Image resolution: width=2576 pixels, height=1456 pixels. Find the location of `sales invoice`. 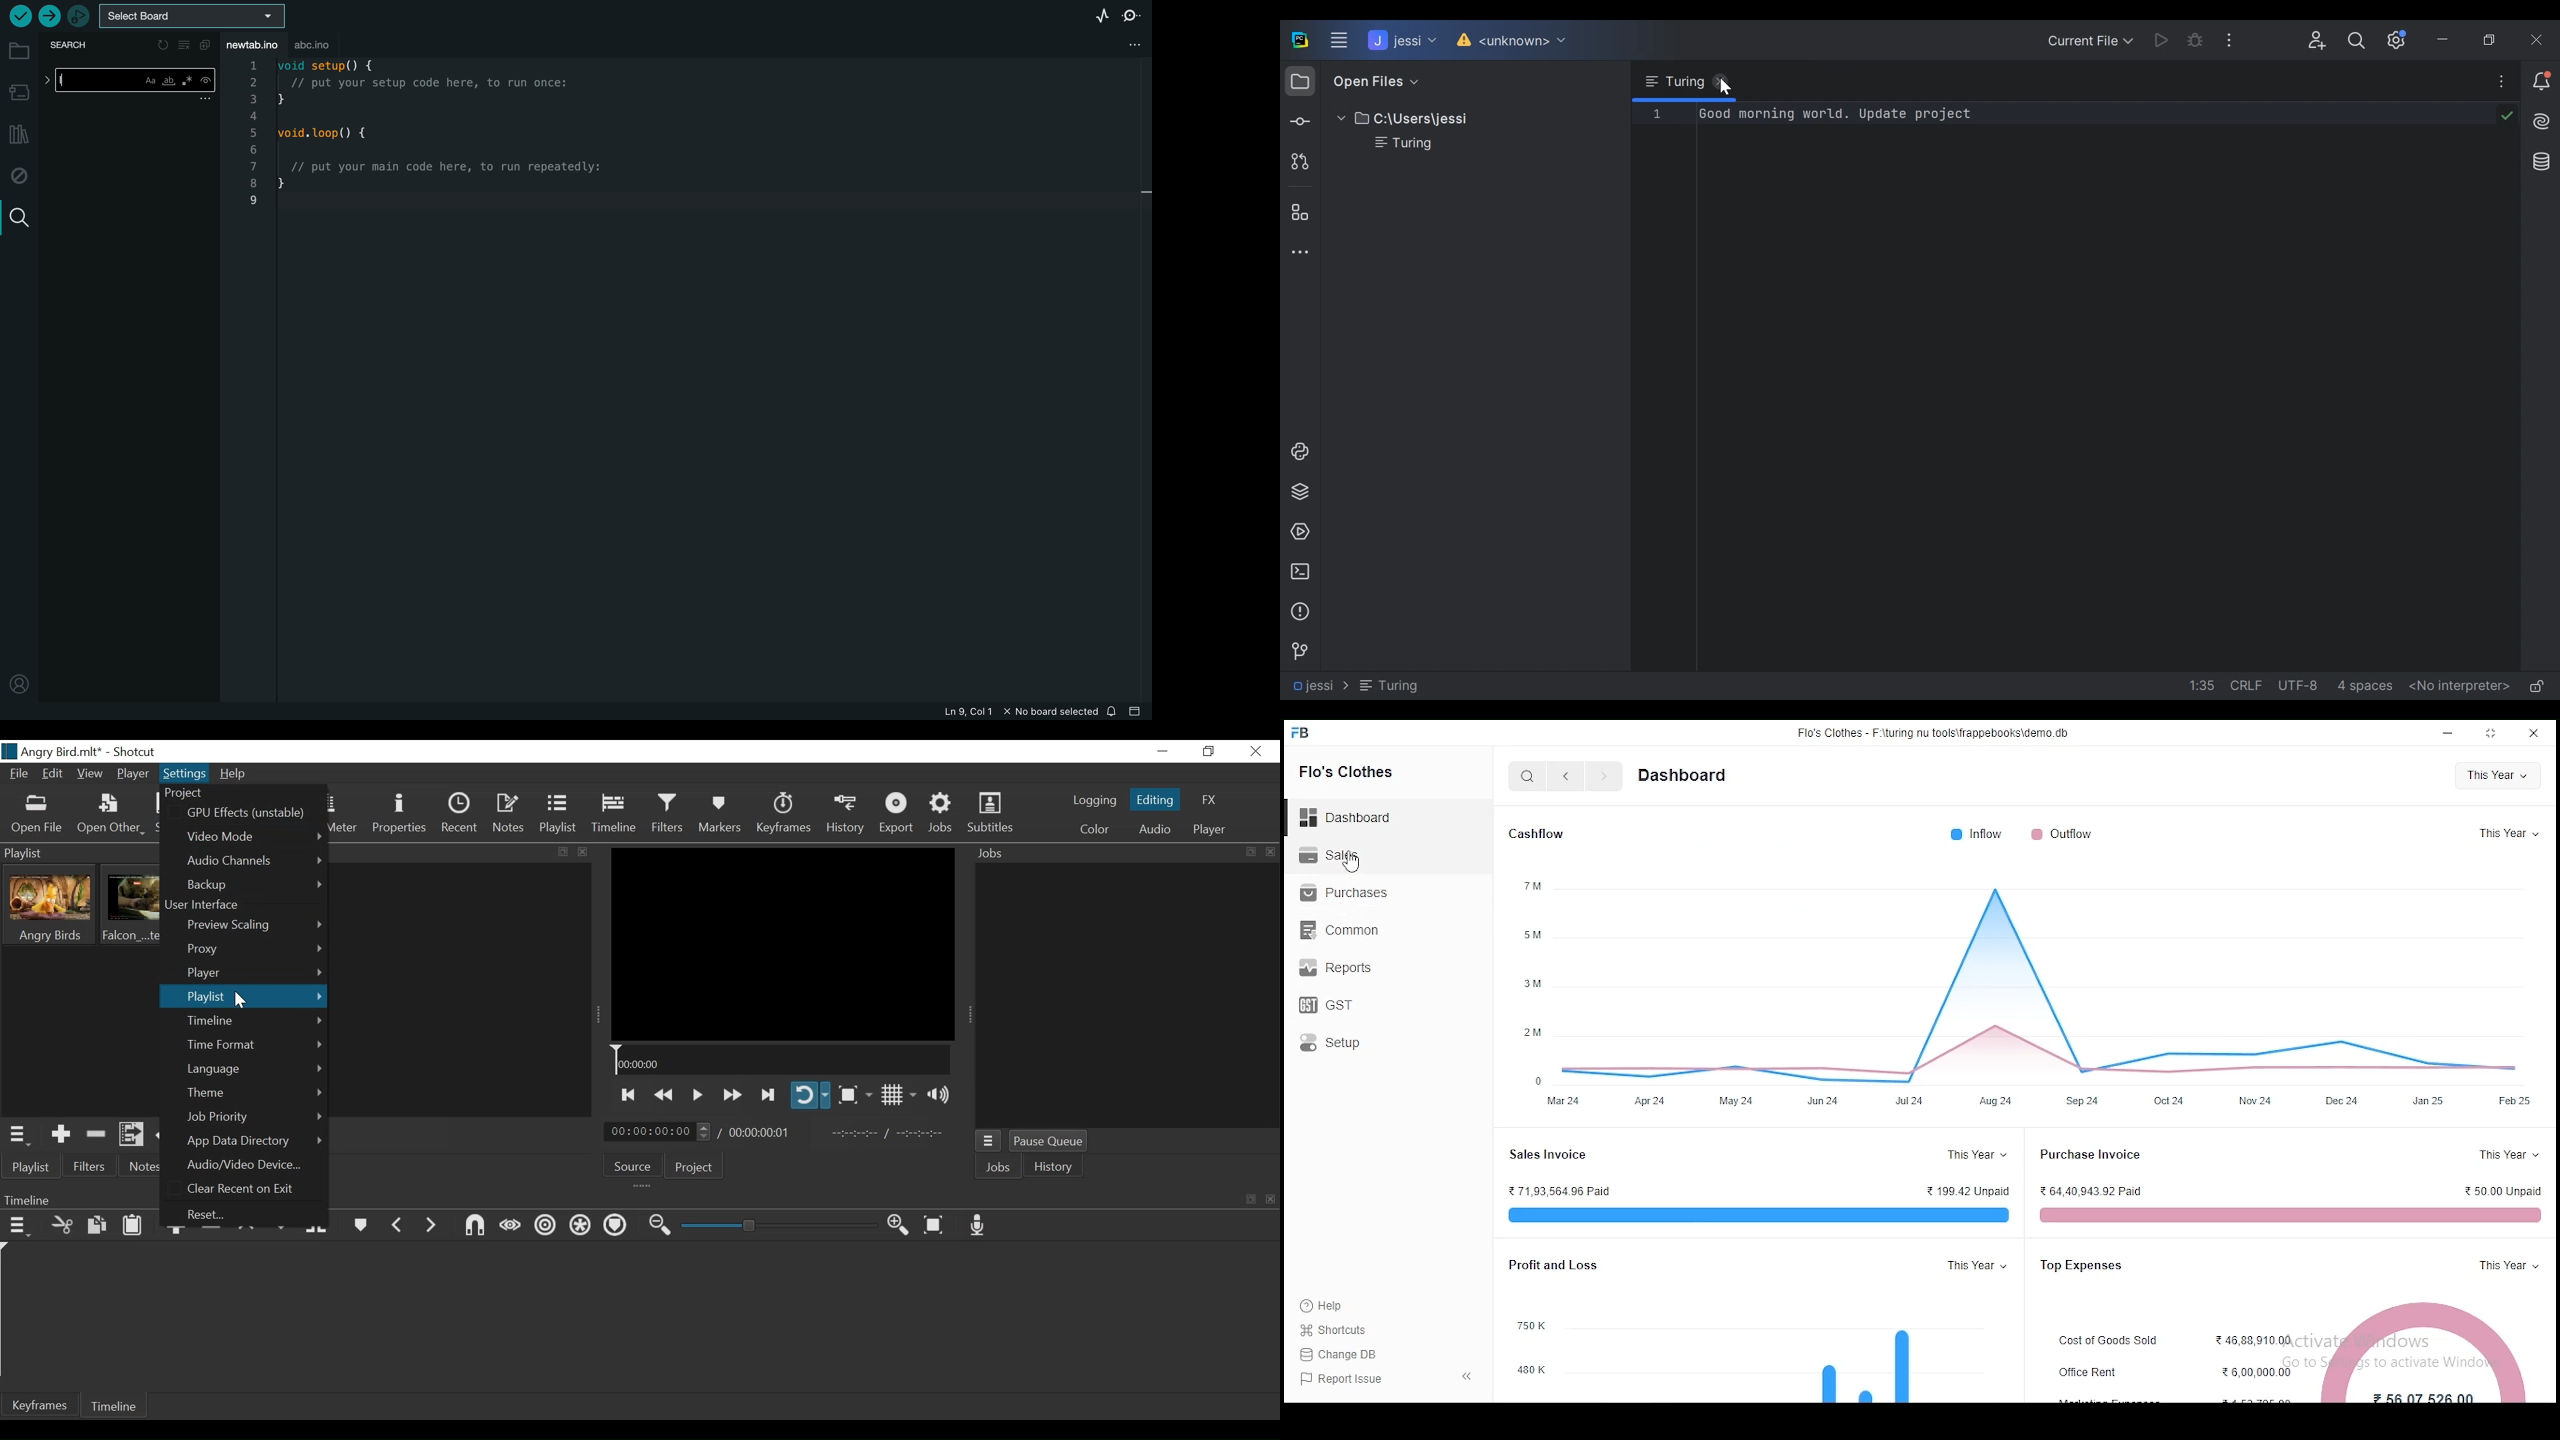

sales invoice is located at coordinates (1547, 1155).